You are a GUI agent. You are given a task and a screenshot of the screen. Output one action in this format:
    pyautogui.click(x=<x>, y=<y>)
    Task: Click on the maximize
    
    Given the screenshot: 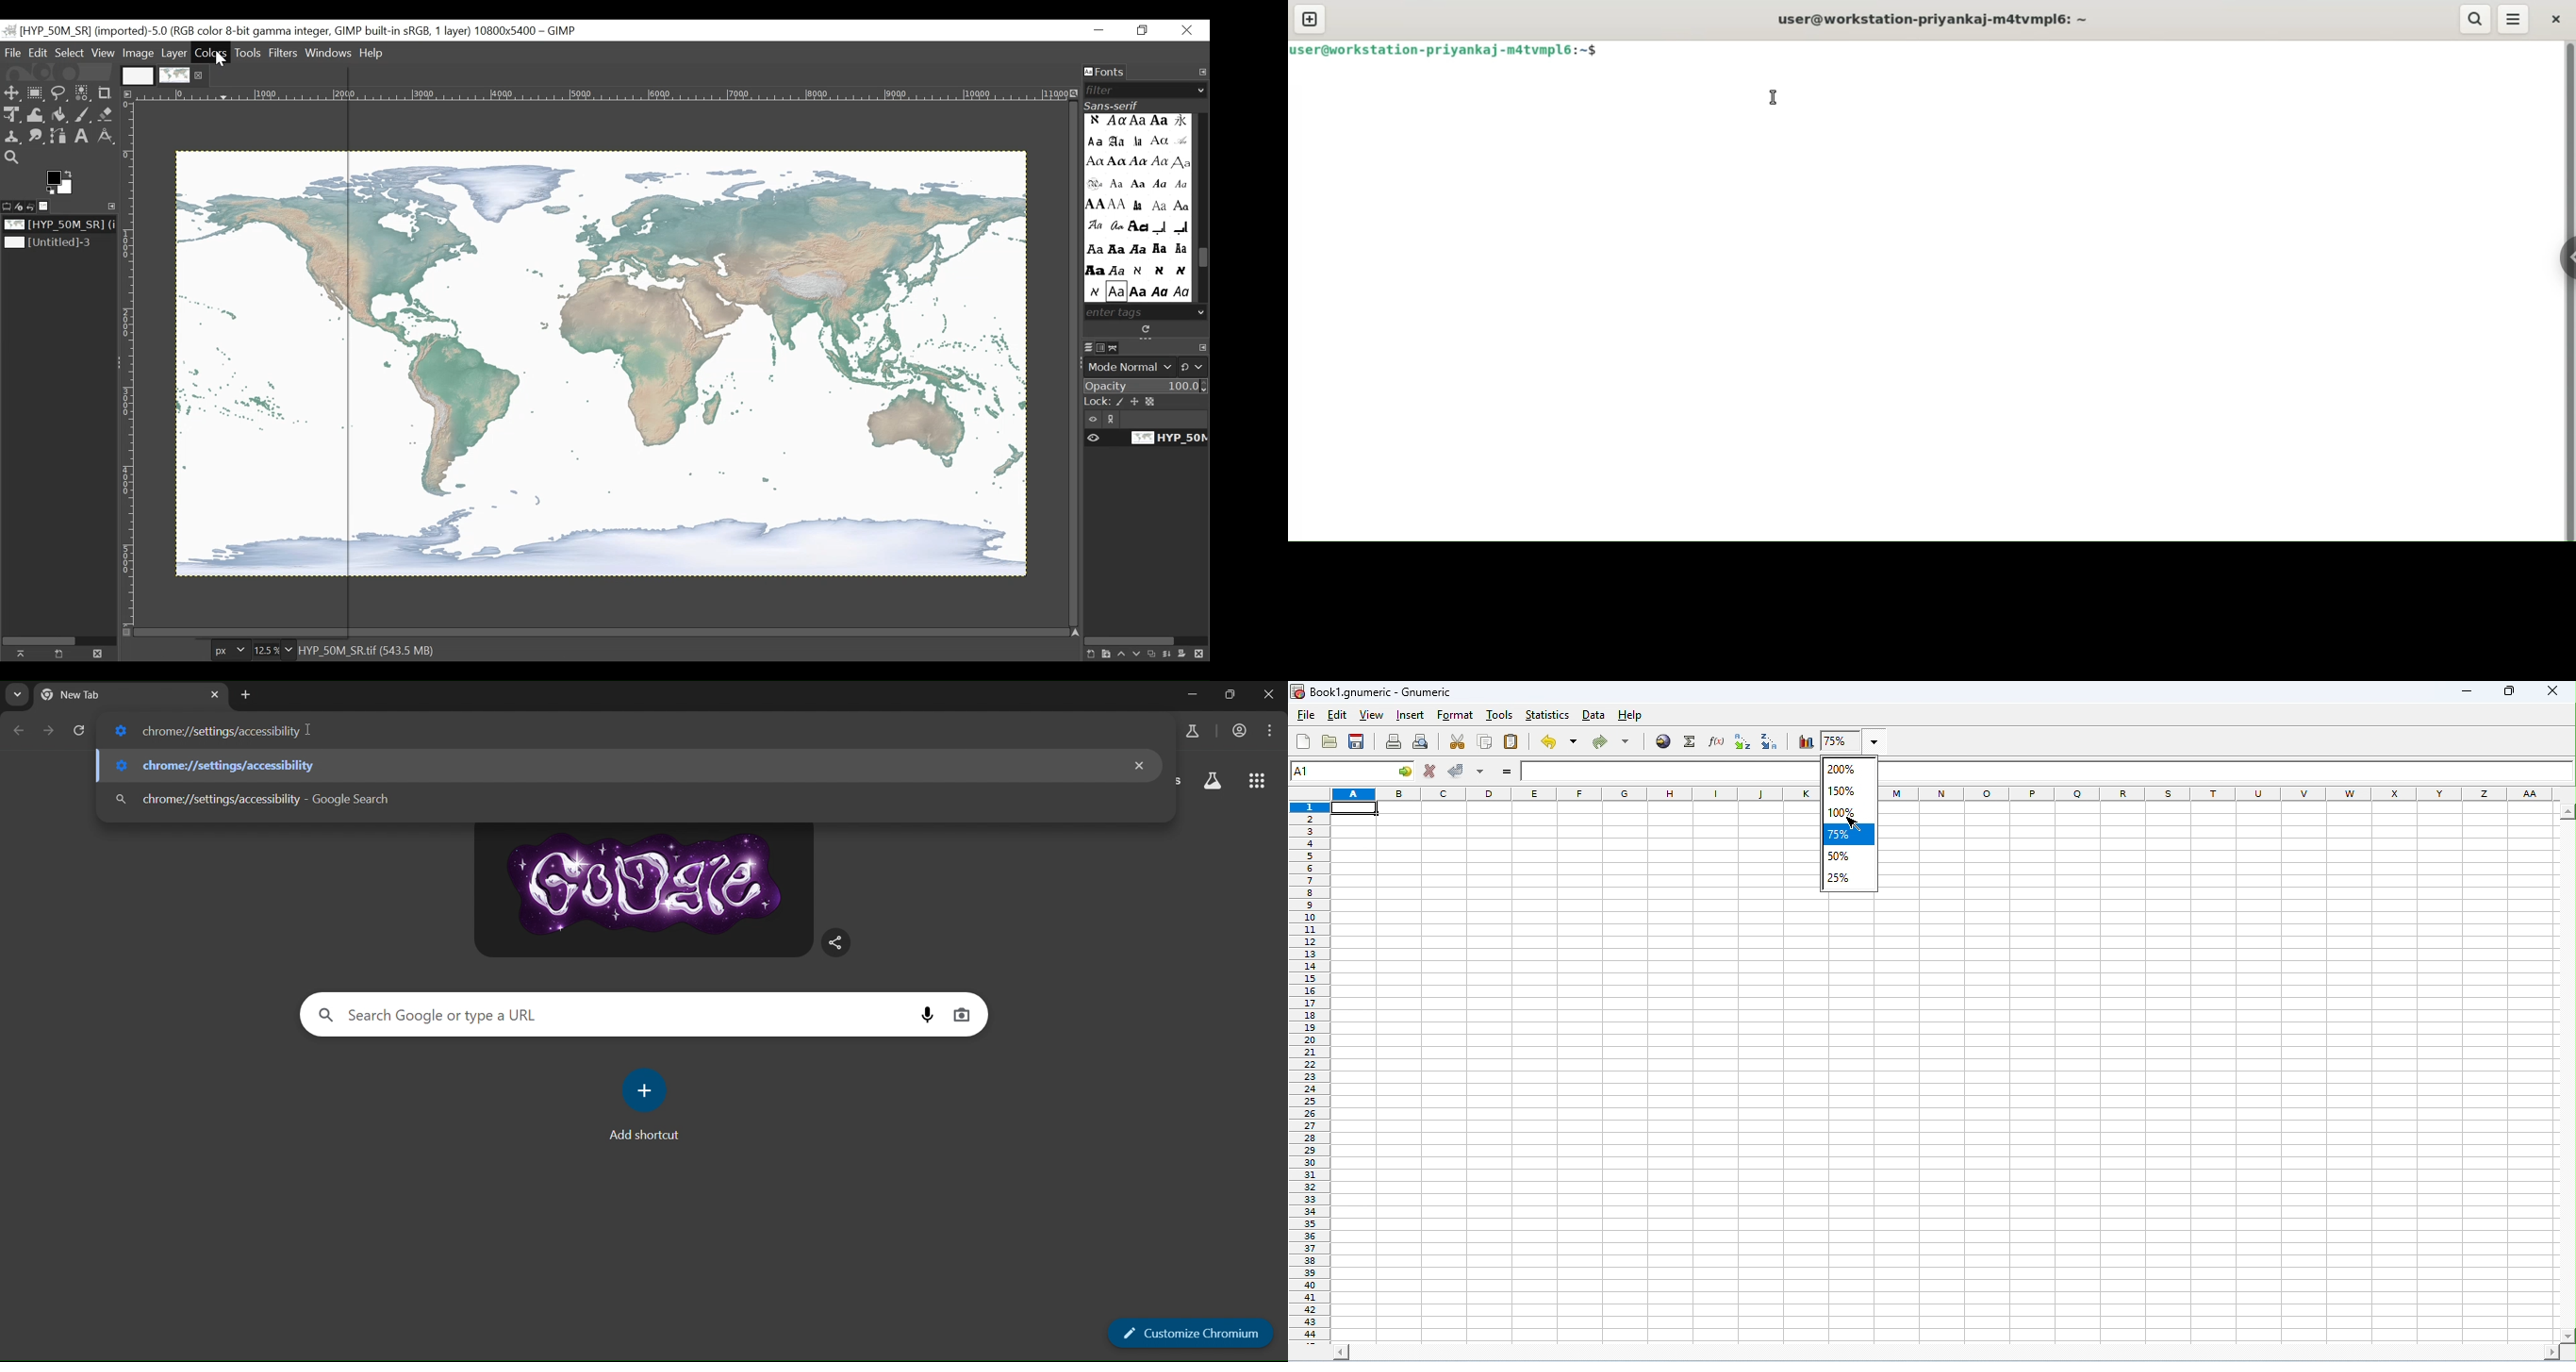 What is the action you would take?
    pyautogui.click(x=2507, y=689)
    